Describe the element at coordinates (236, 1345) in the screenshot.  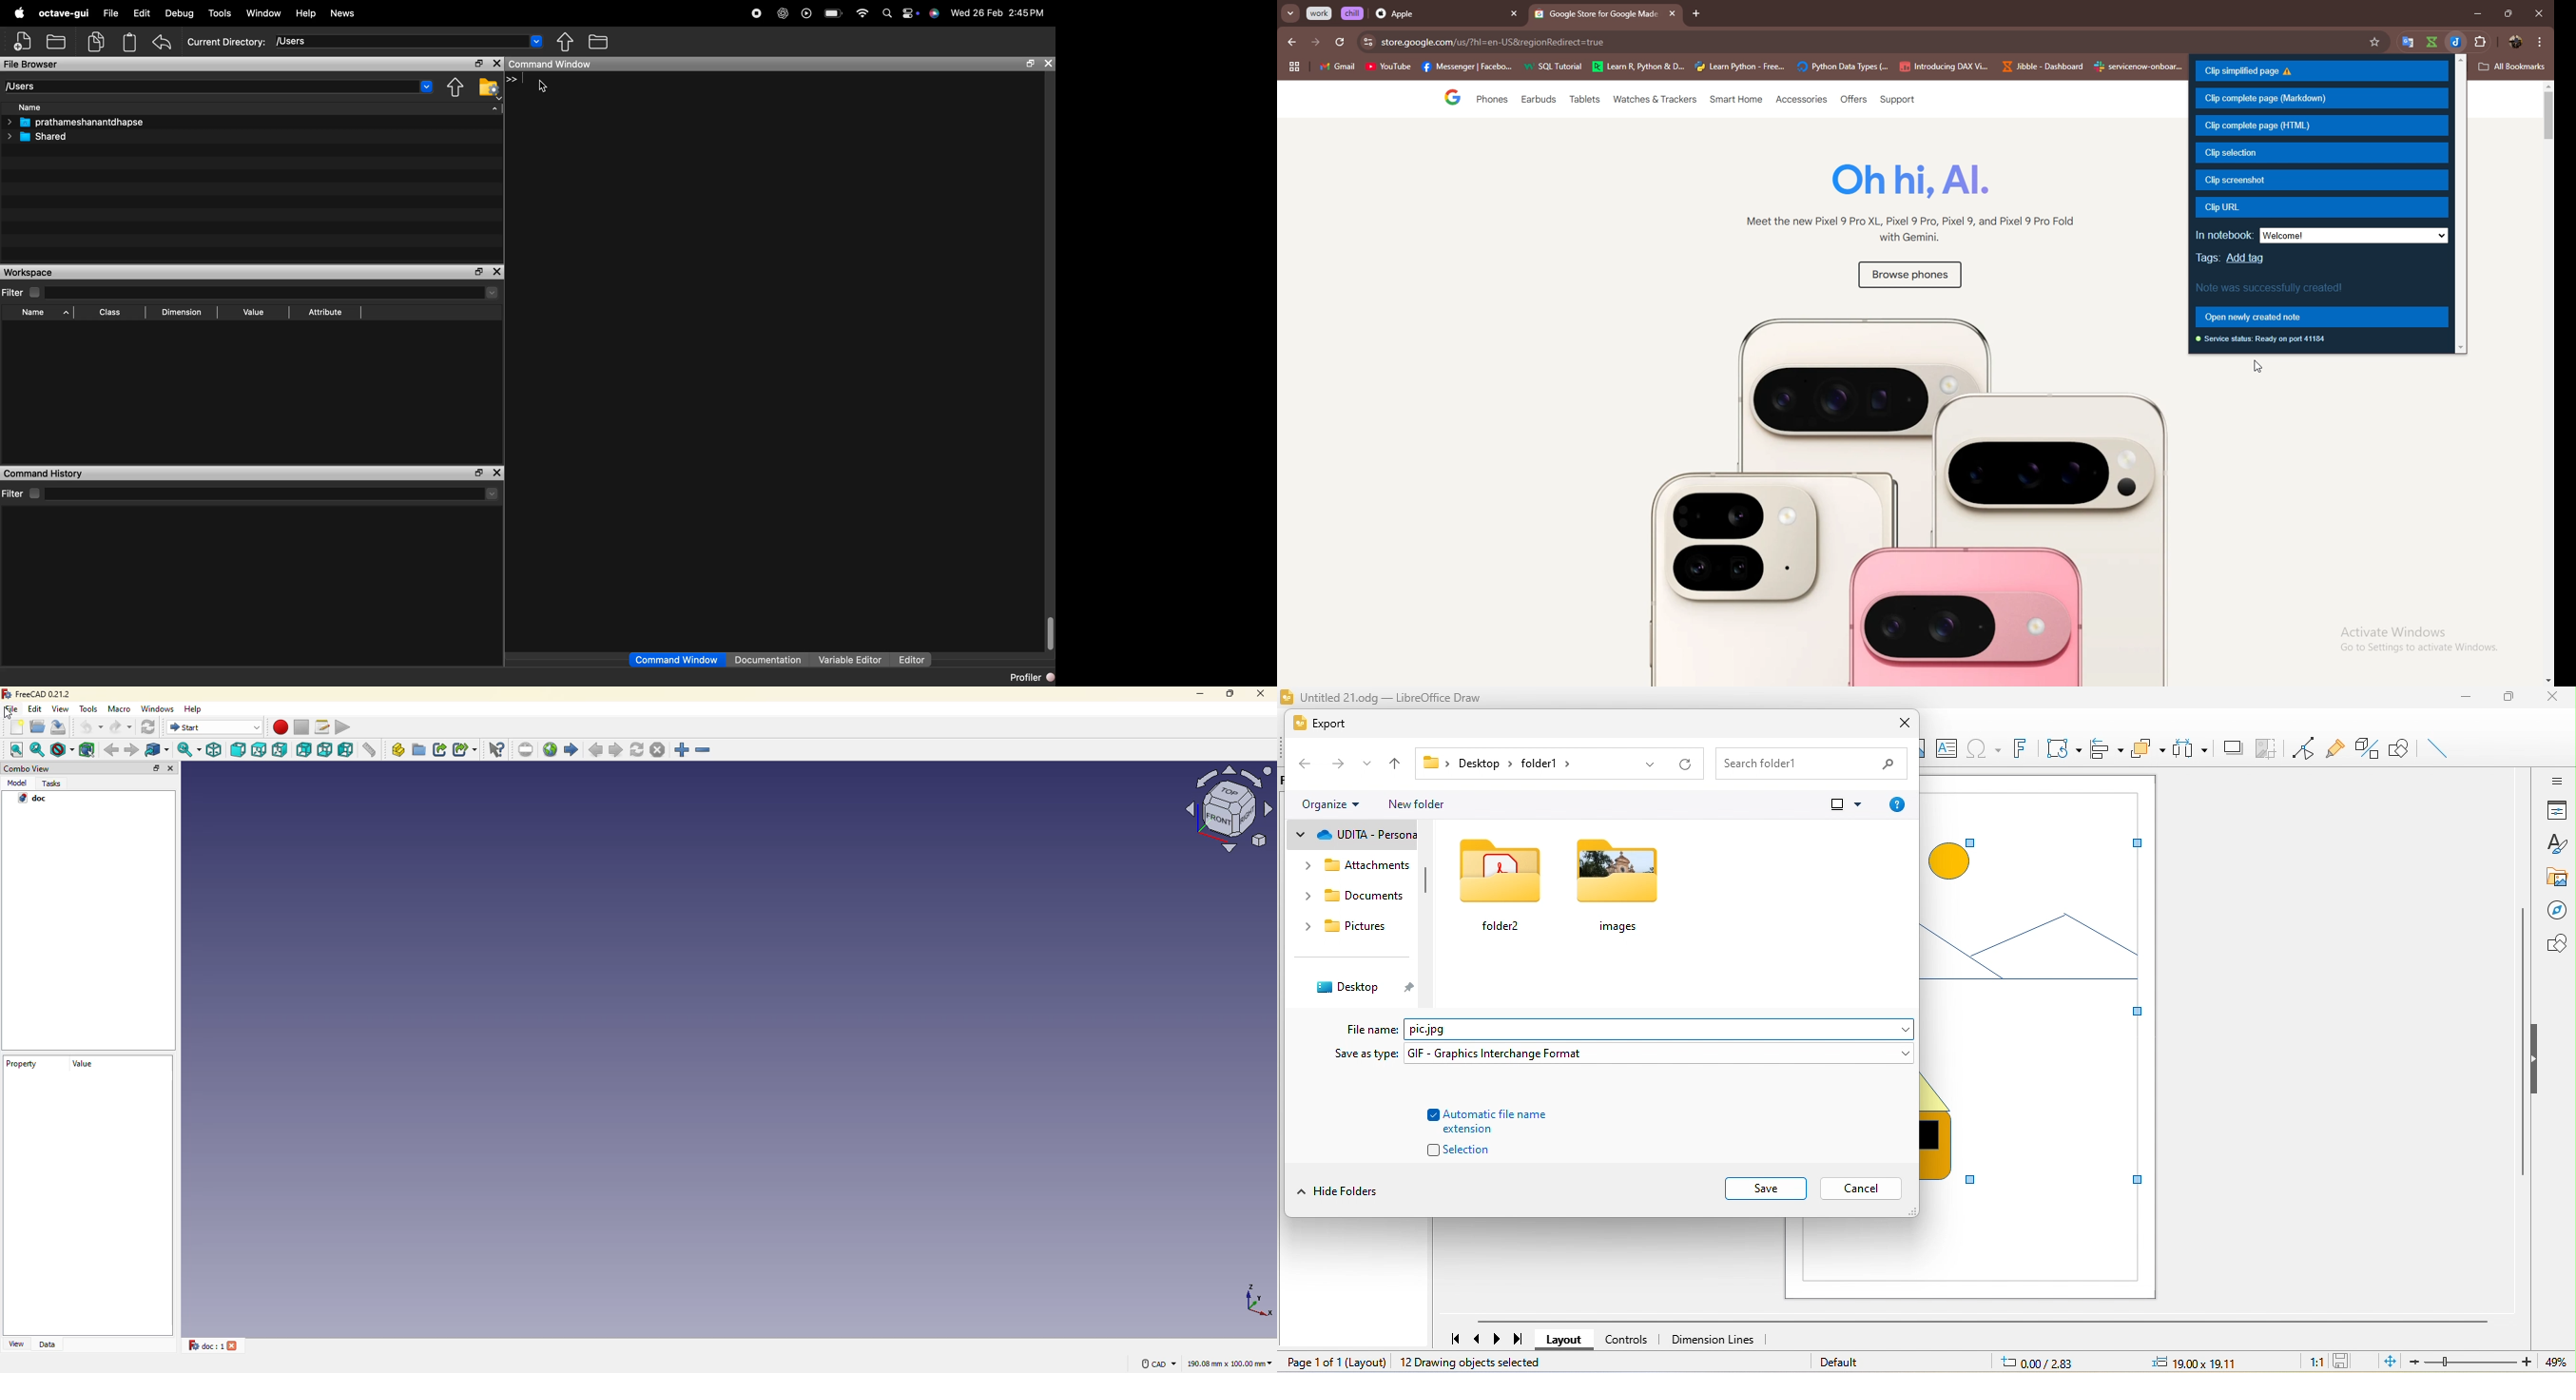
I see `close tab` at that location.